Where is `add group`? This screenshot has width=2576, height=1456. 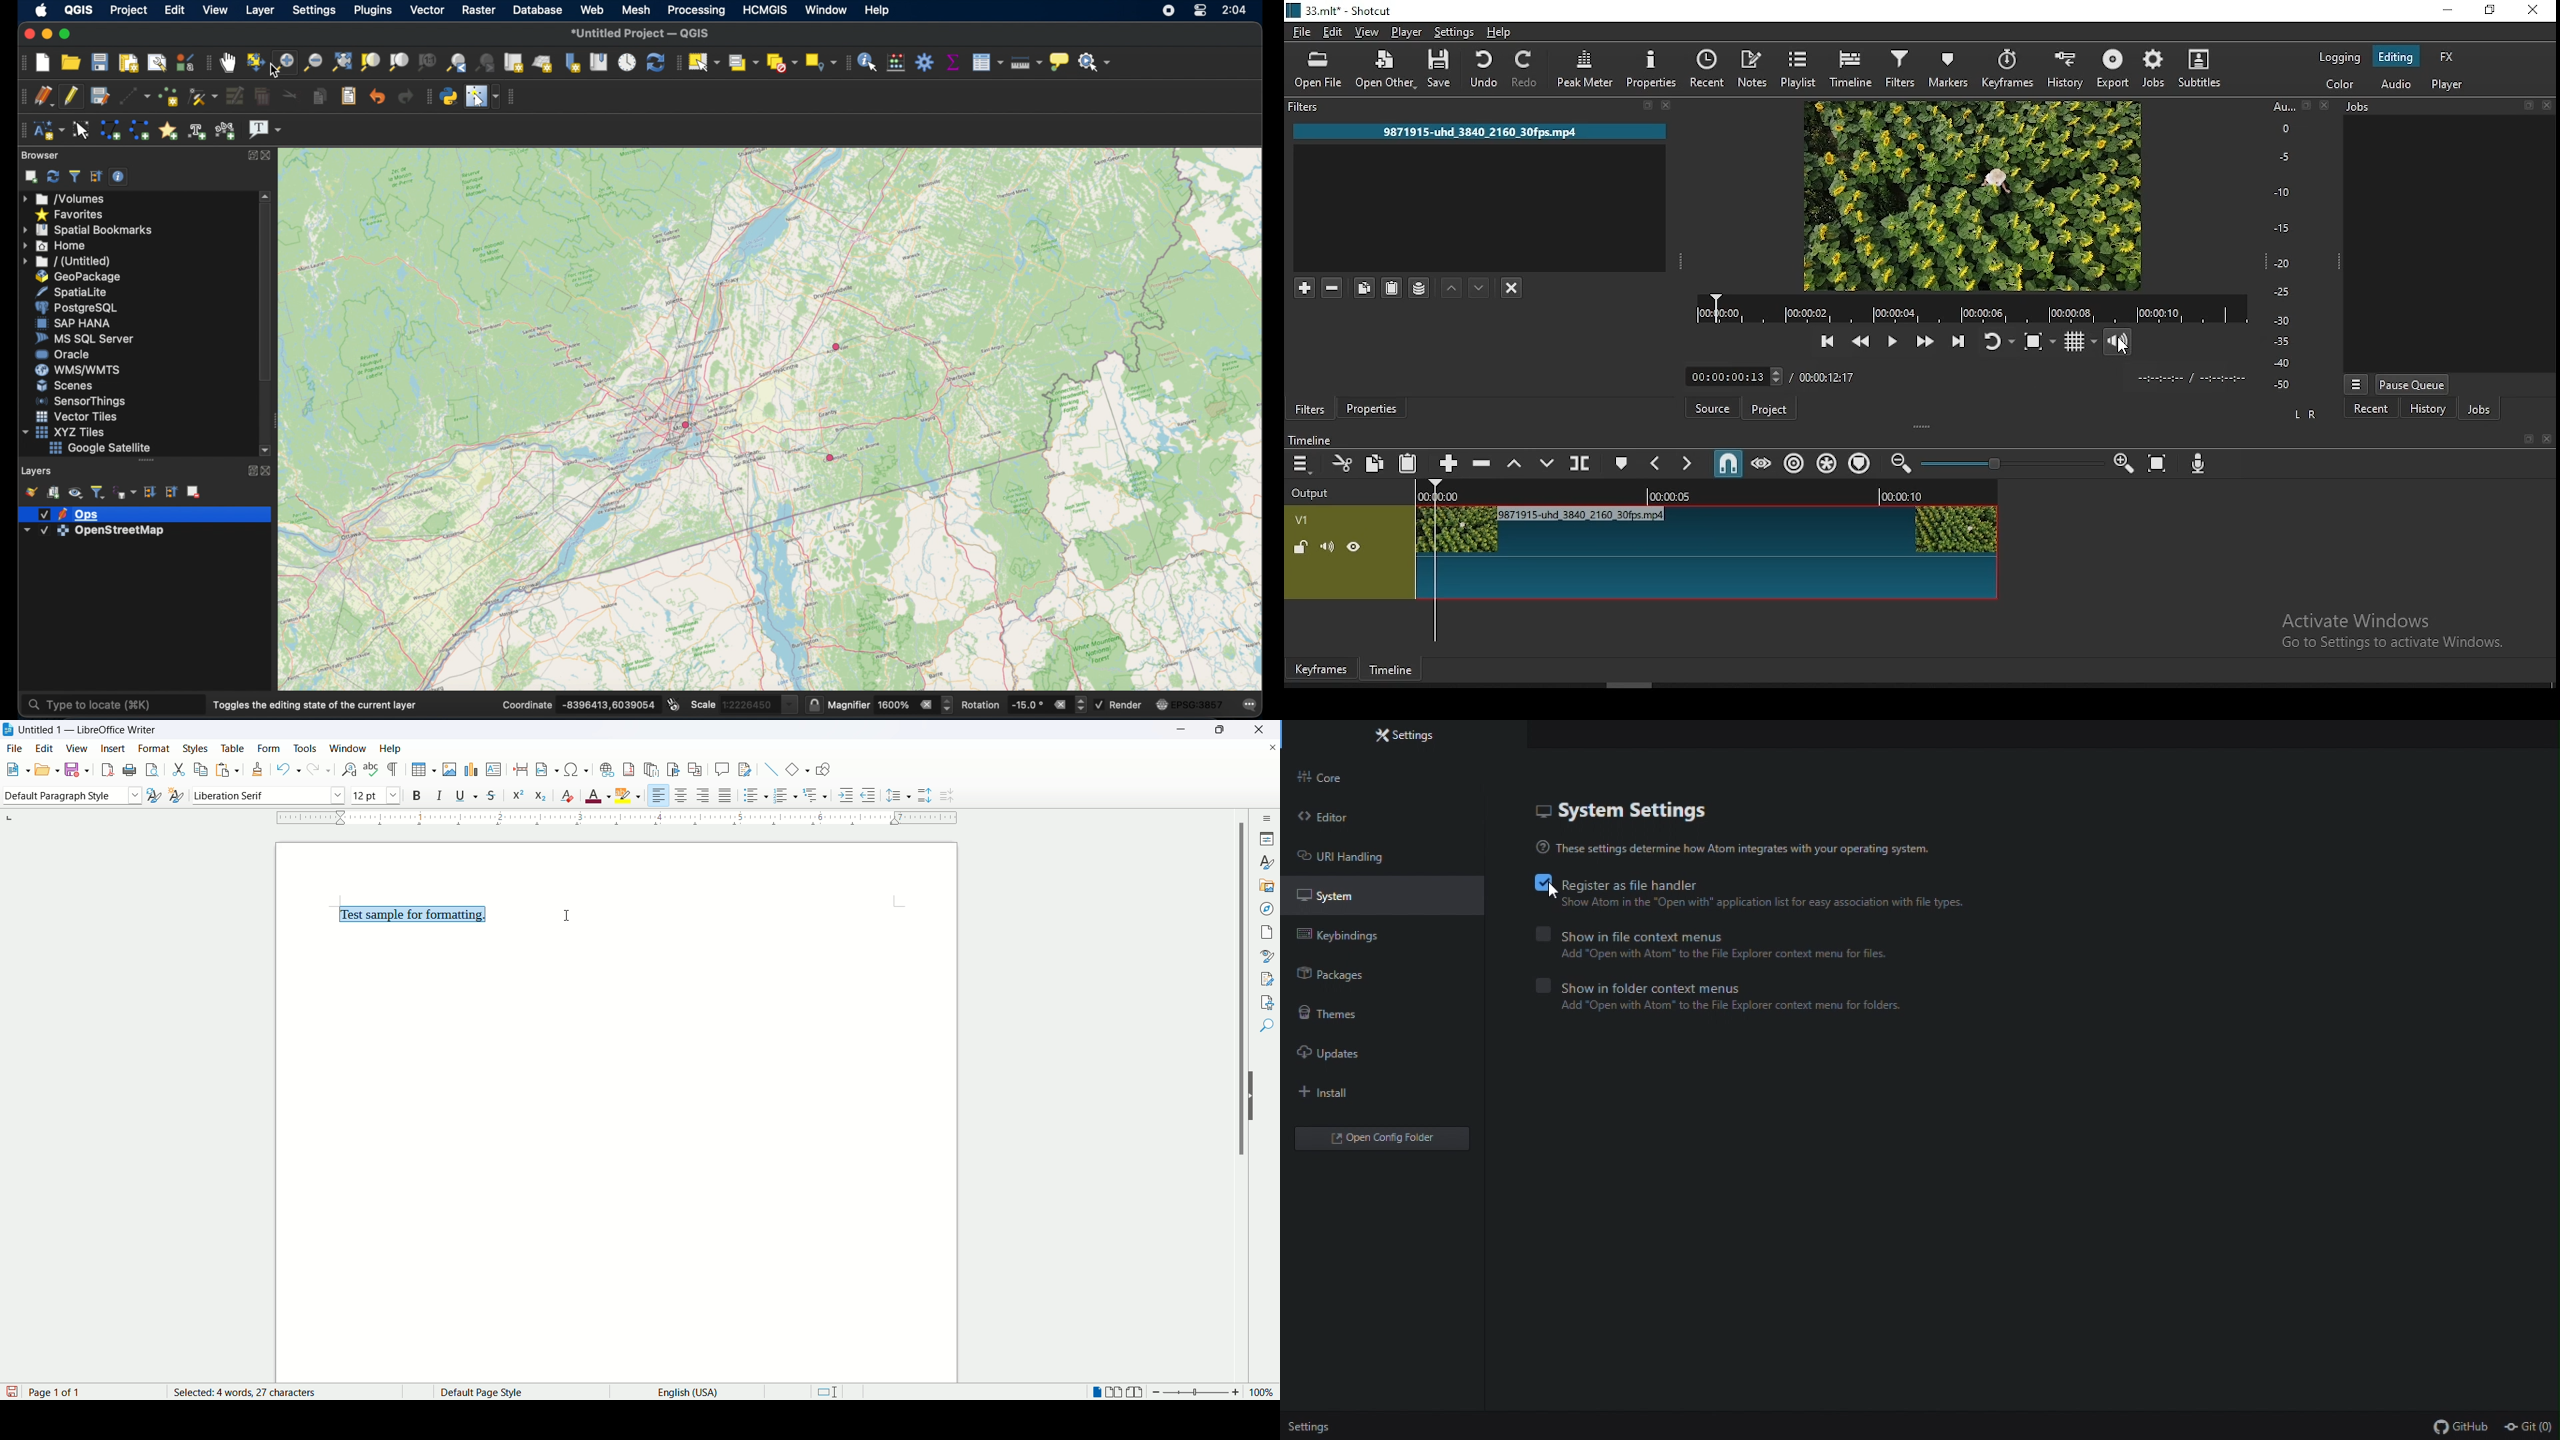 add group is located at coordinates (53, 493).